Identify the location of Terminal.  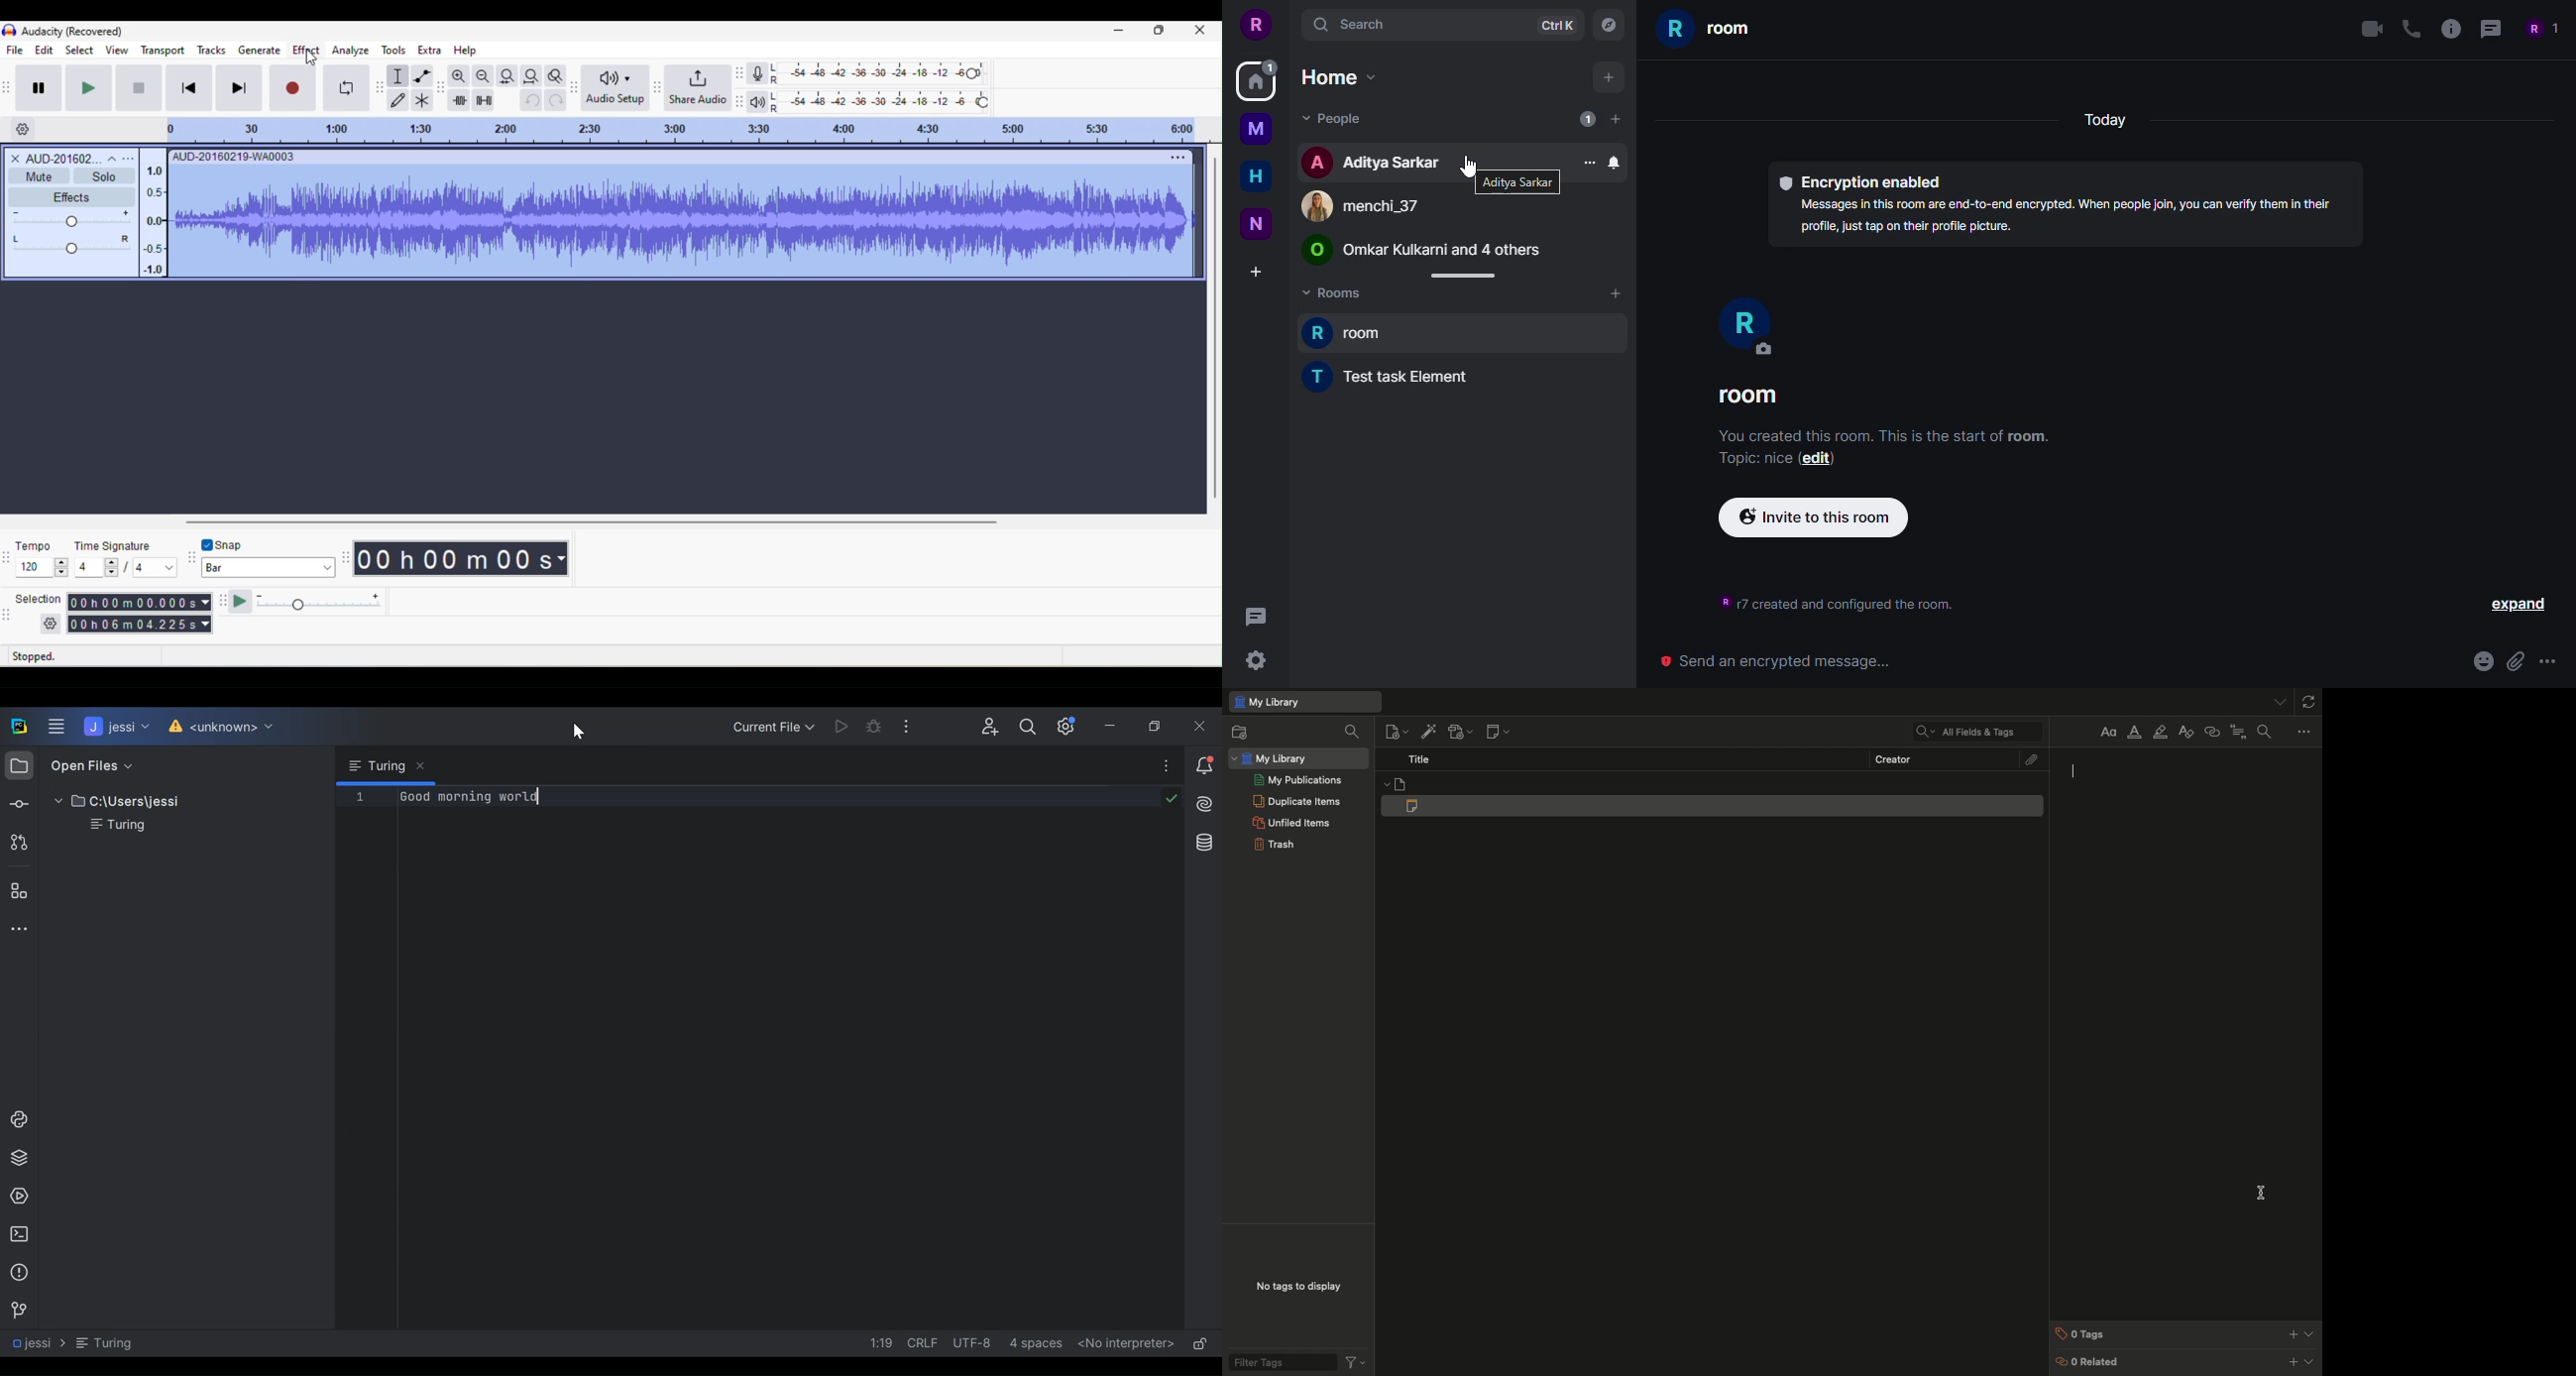
(17, 1235).